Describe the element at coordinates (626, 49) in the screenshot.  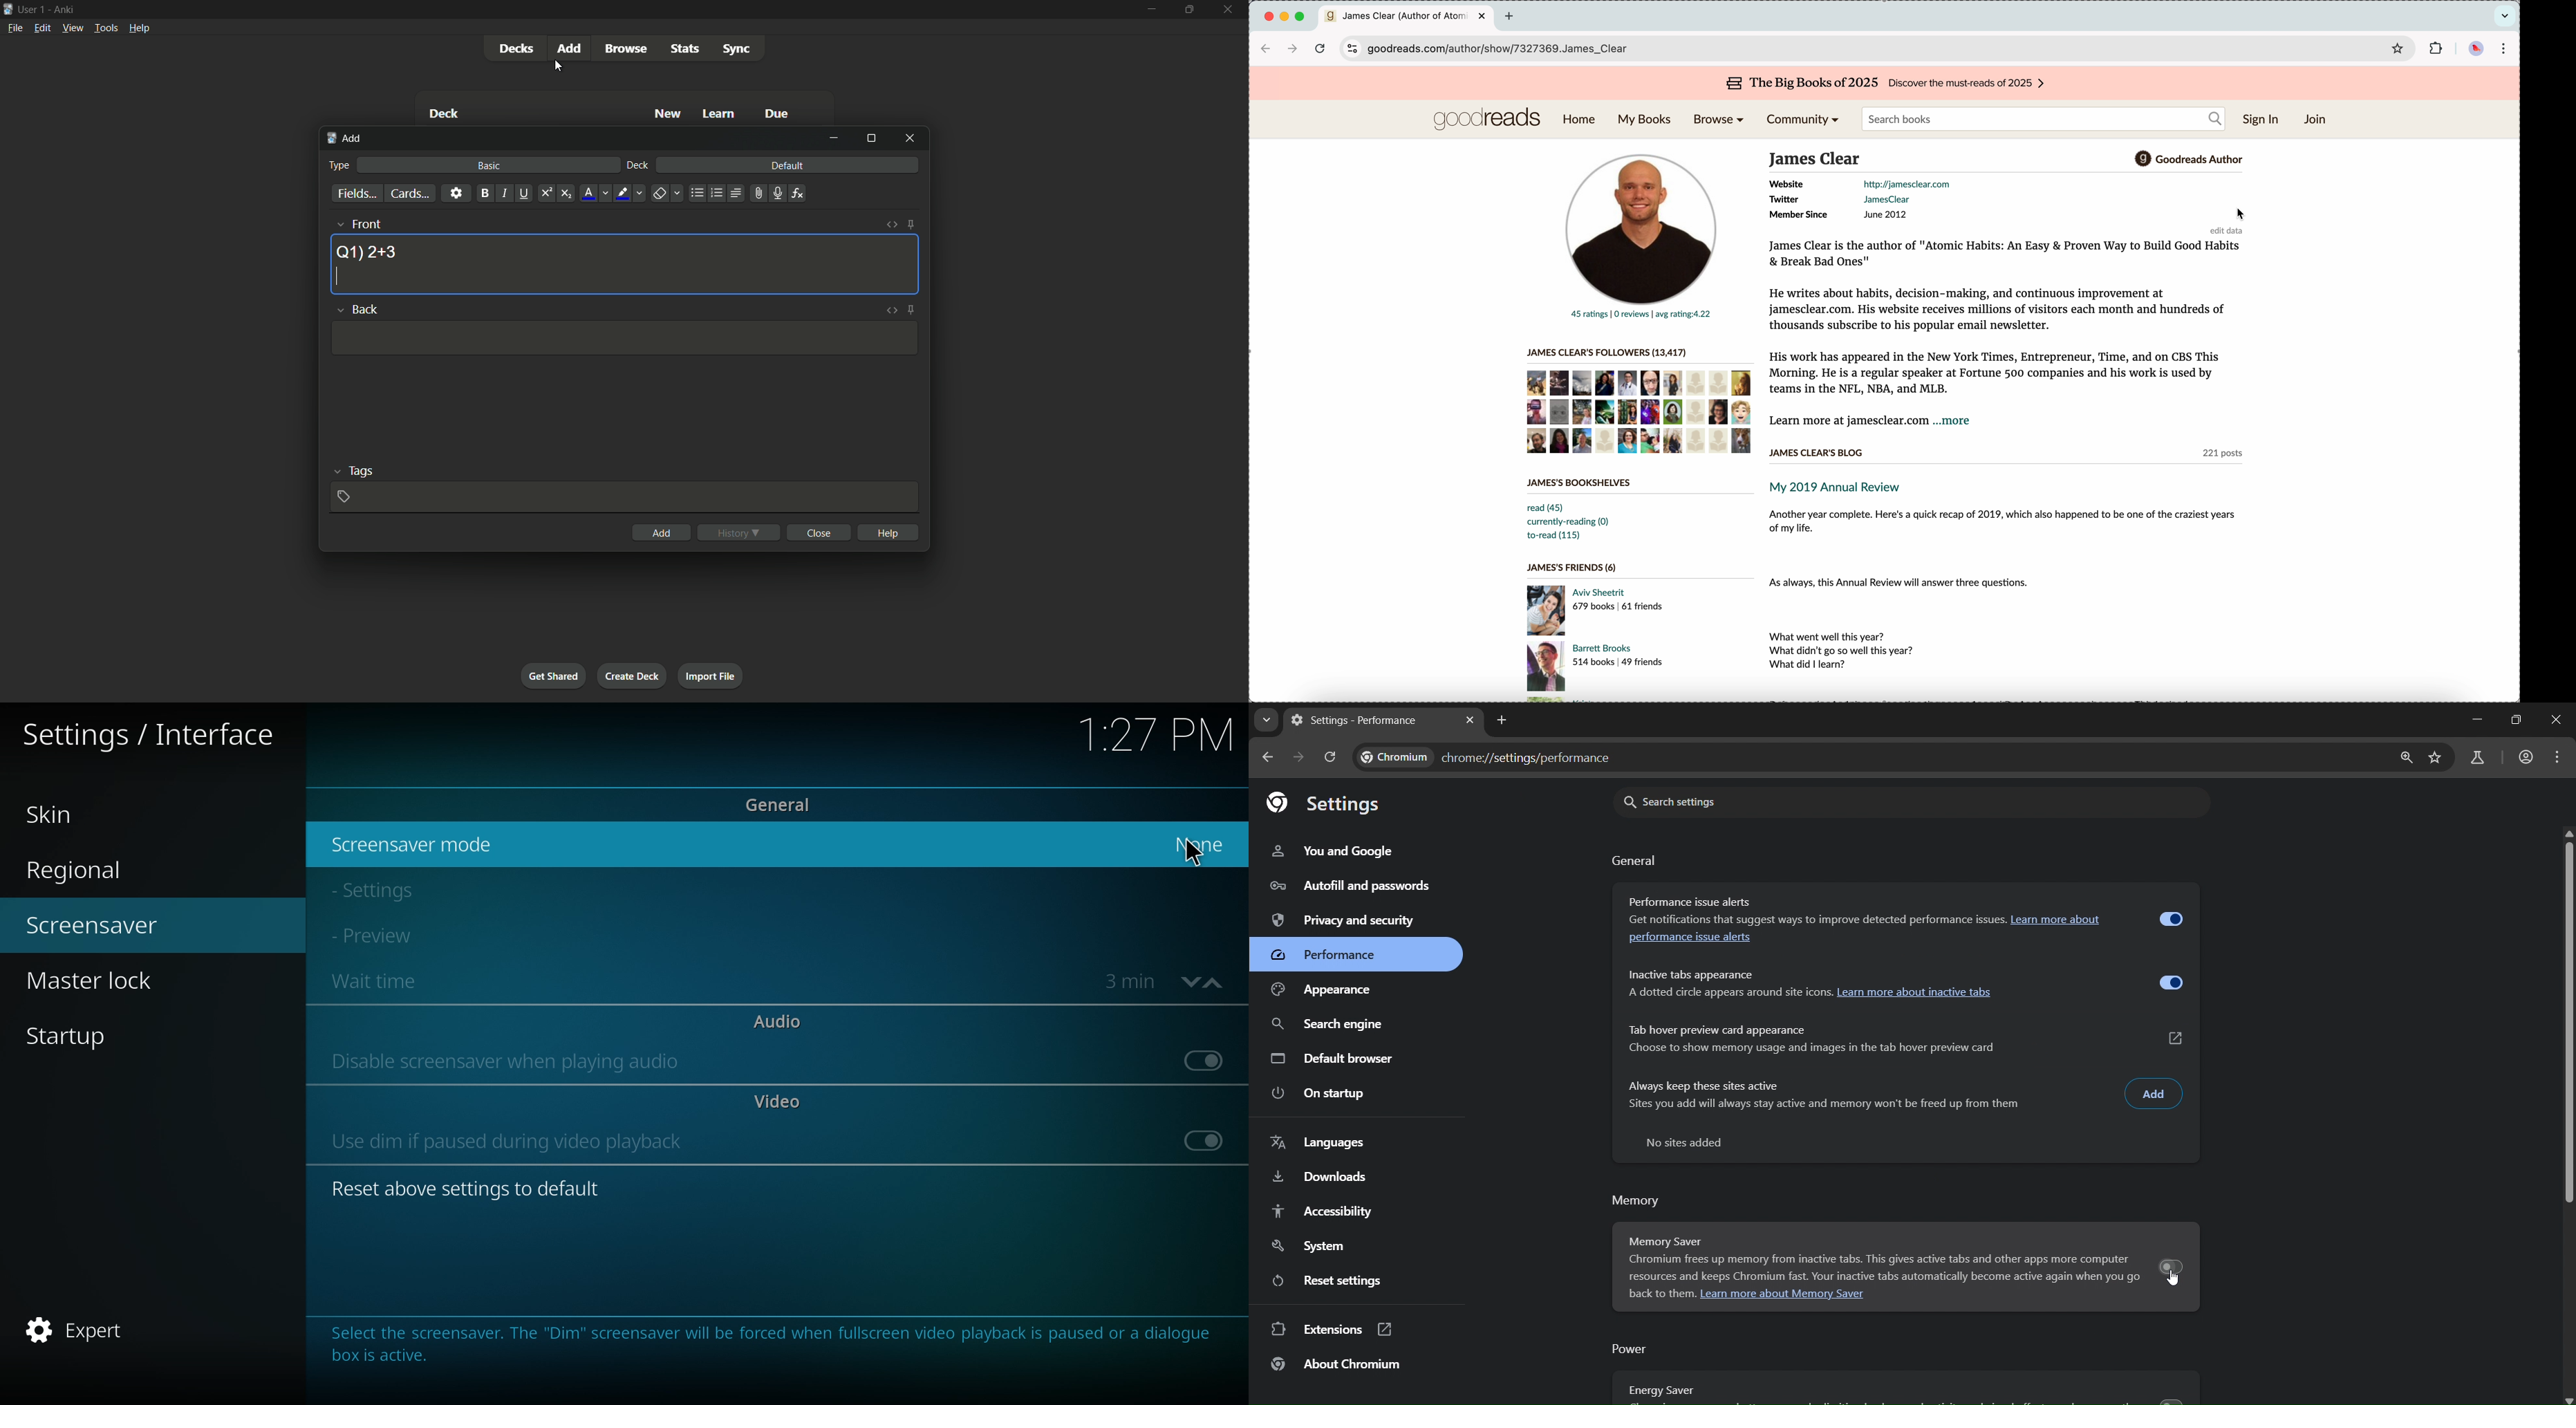
I see `browse` at that location.